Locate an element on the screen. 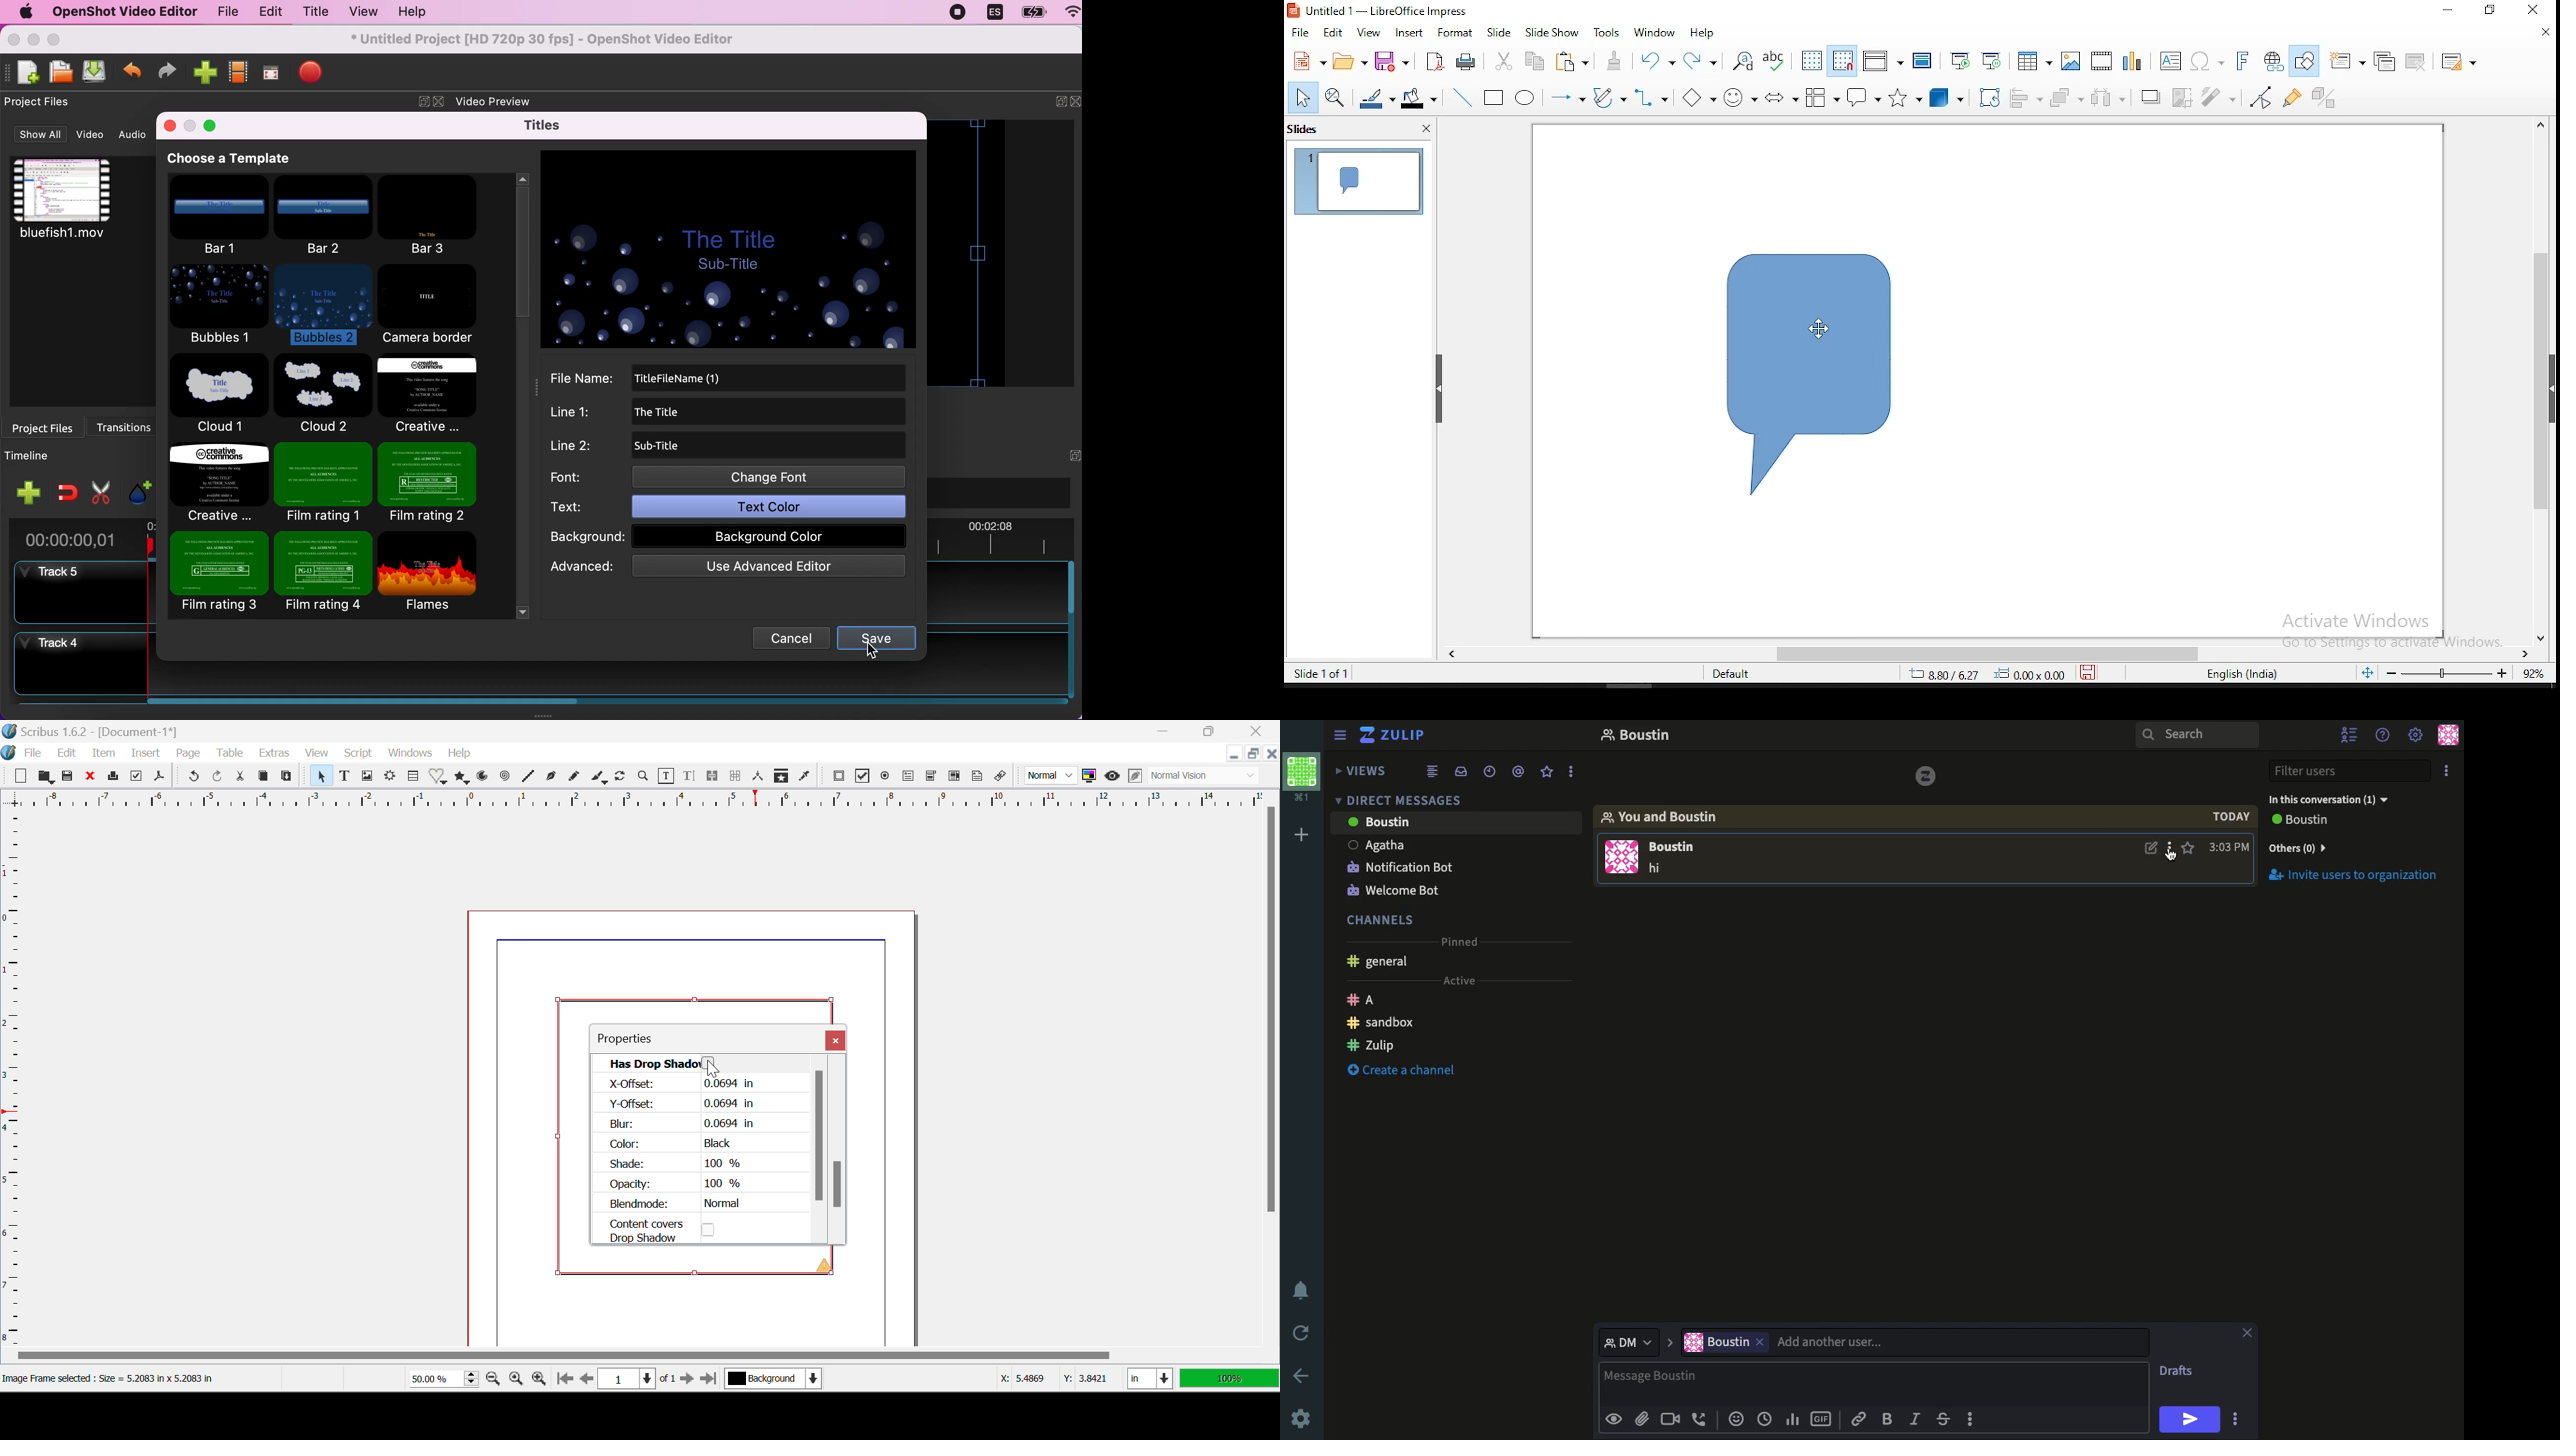 The image size is (2576, 1456). arrange is located at coordinates (2064, 96).